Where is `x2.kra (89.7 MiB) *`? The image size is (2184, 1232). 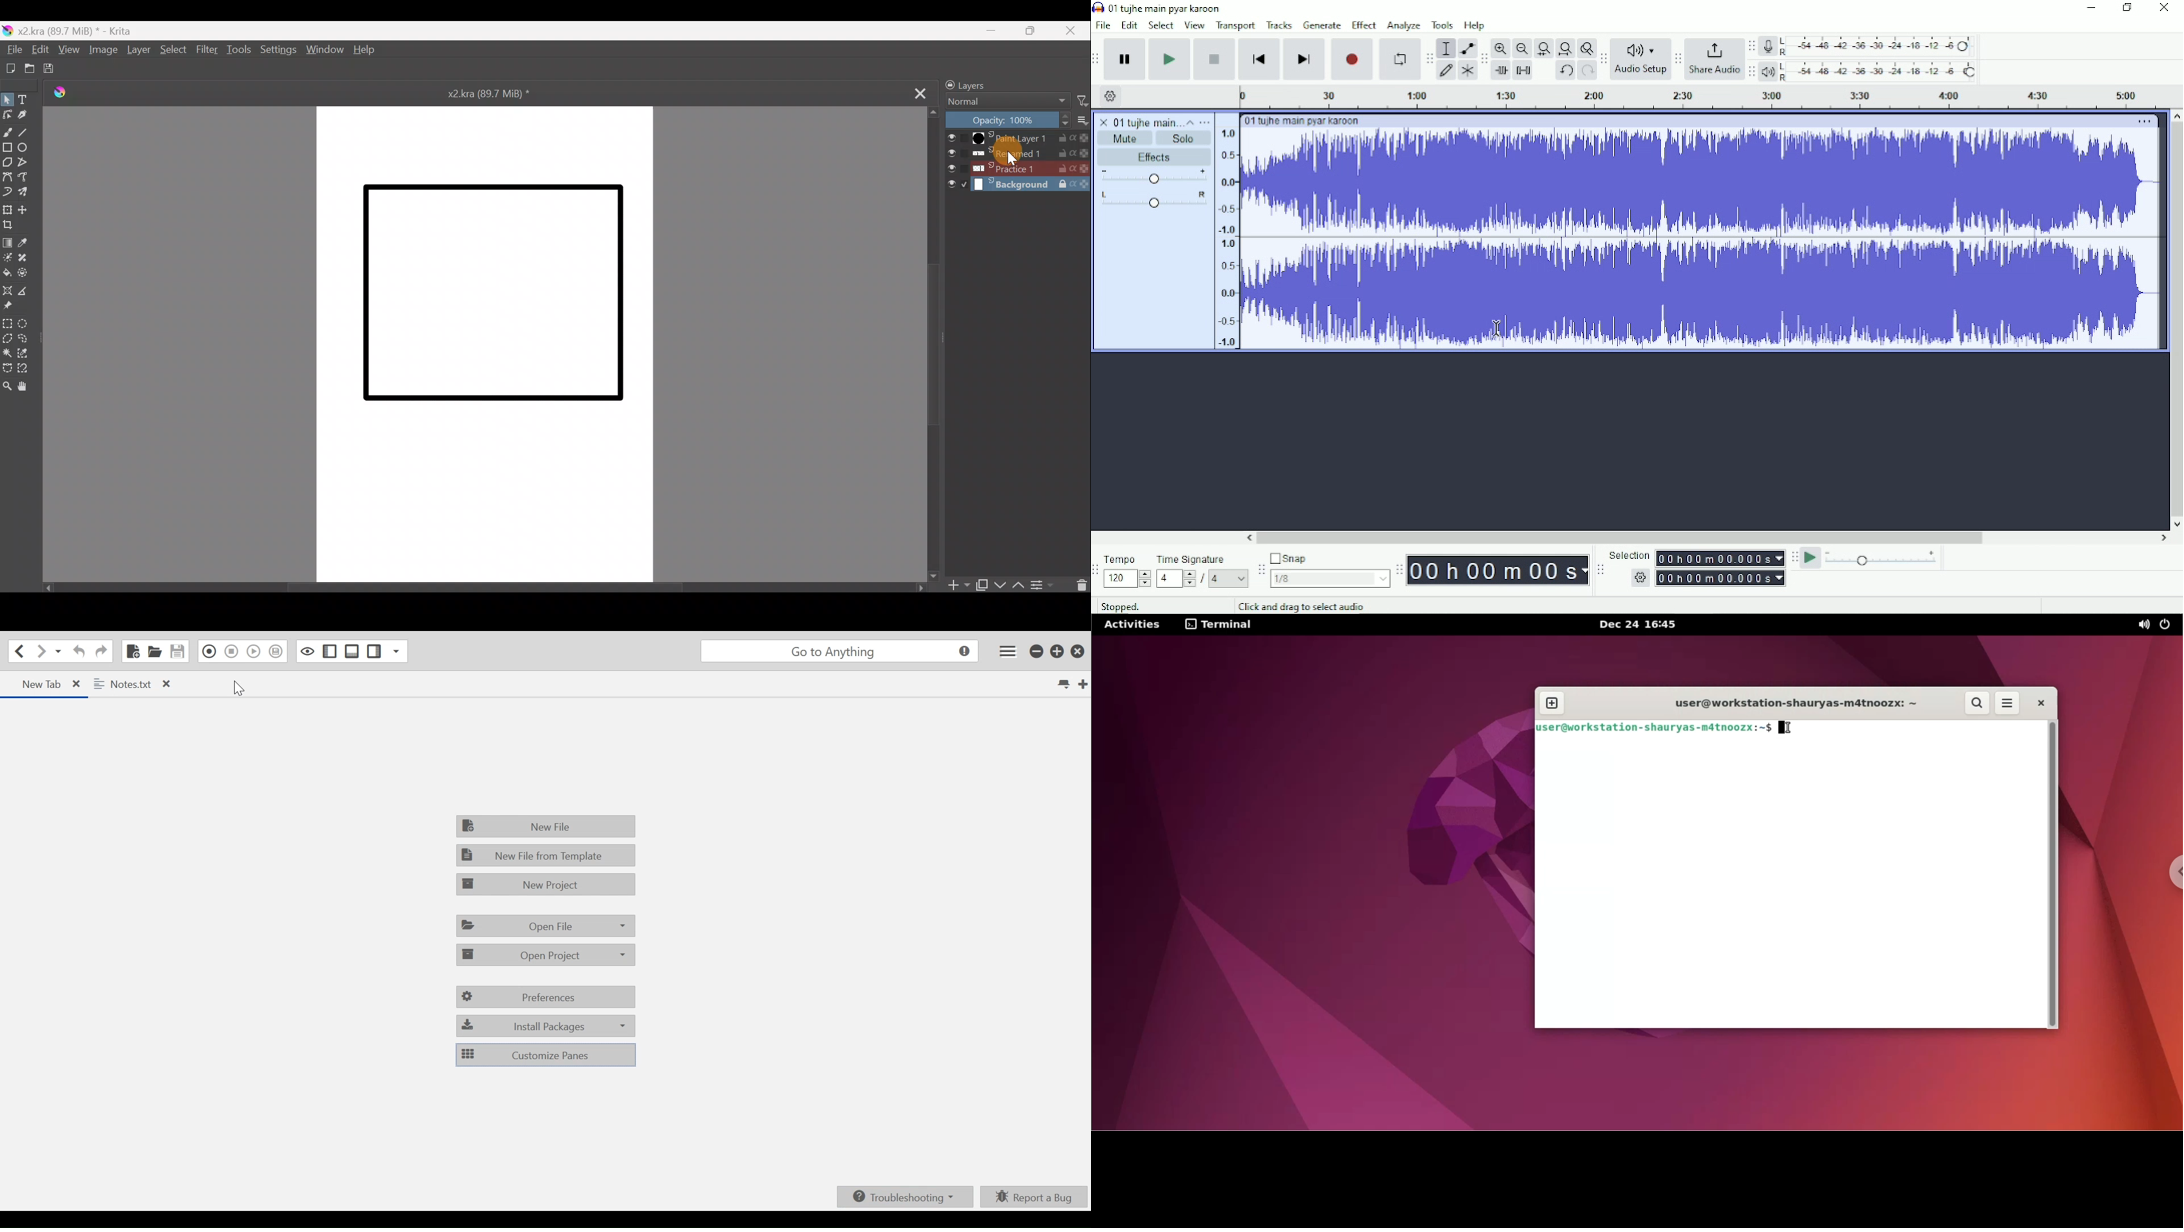 x2.kra (89.7 MiB) * is located at coordinates (81, 31).